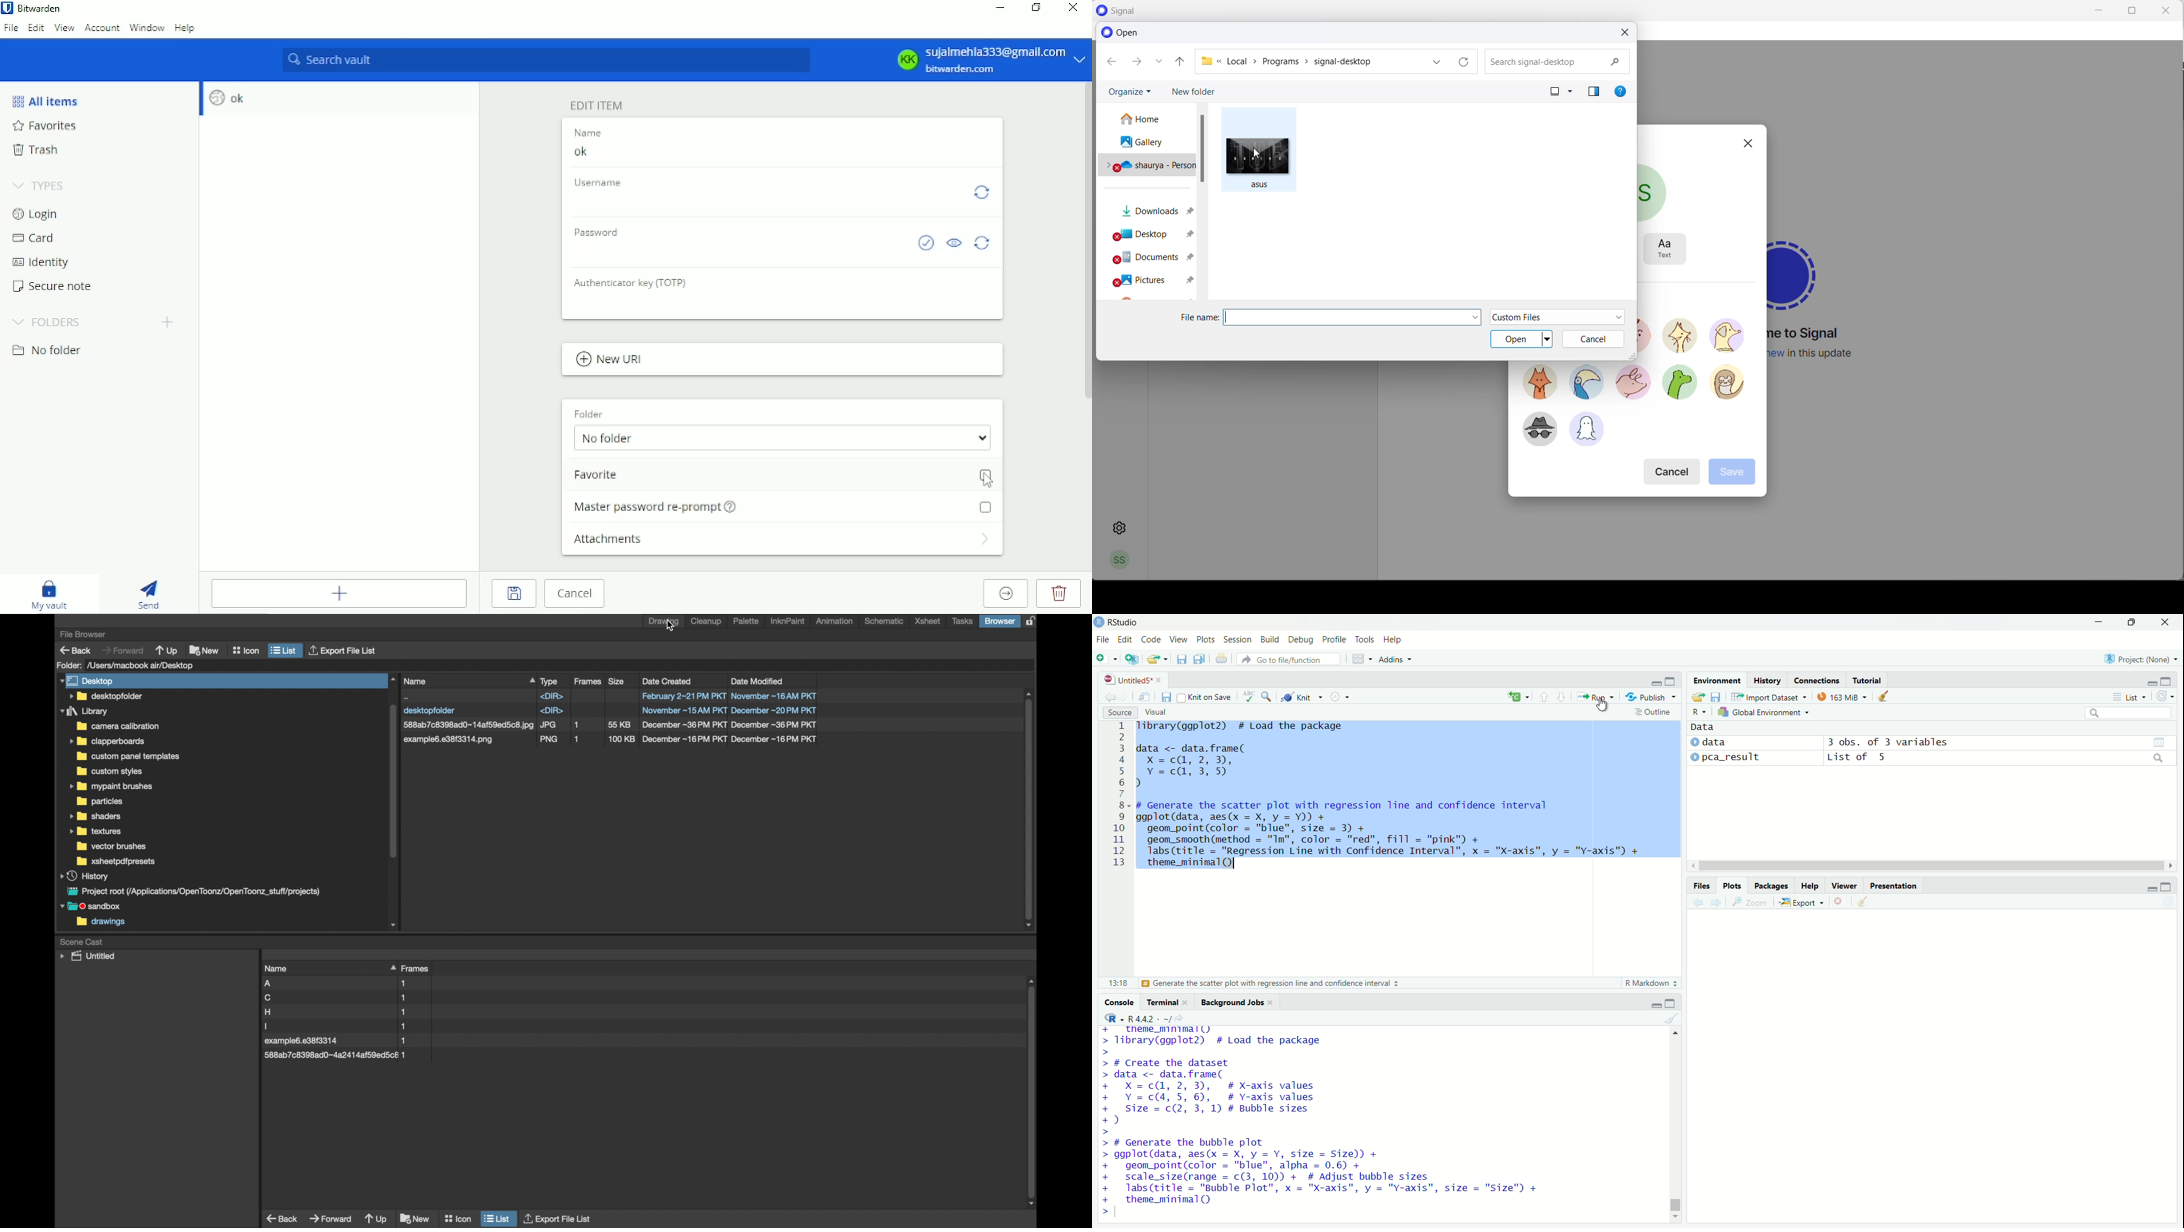 The height and width of the screenshot is (1232, 2184). What do you see at coordinates (1324, 1122) in the screenshot?
I see `+ _ theme_mnimall)

> library(ggplot2) # Load the package

>

> # Create the dataset

> data <- data.frame(

+ X=c@, 2,3), # X-axis values

+ Y=c(4, 5, 6), # Y-axis values

+ Size = c(2, 3, 1) # Bubble sizes

+)

>

> # Generate the bubble plot

> ggplot(data, aes(x = X, y = Y, size = Size)) +

+ geom_point(color = "blue", alpha = 0.6) +

+ scale_size(range = c(3, 10)) + # Adjust bubble sizes
+ labs(title = "Bubble Plot", x = "X-axis", y = "Y-axis", size = "Size") +
+ theme_minimal()

>` at bounding box center [1324, 1122].